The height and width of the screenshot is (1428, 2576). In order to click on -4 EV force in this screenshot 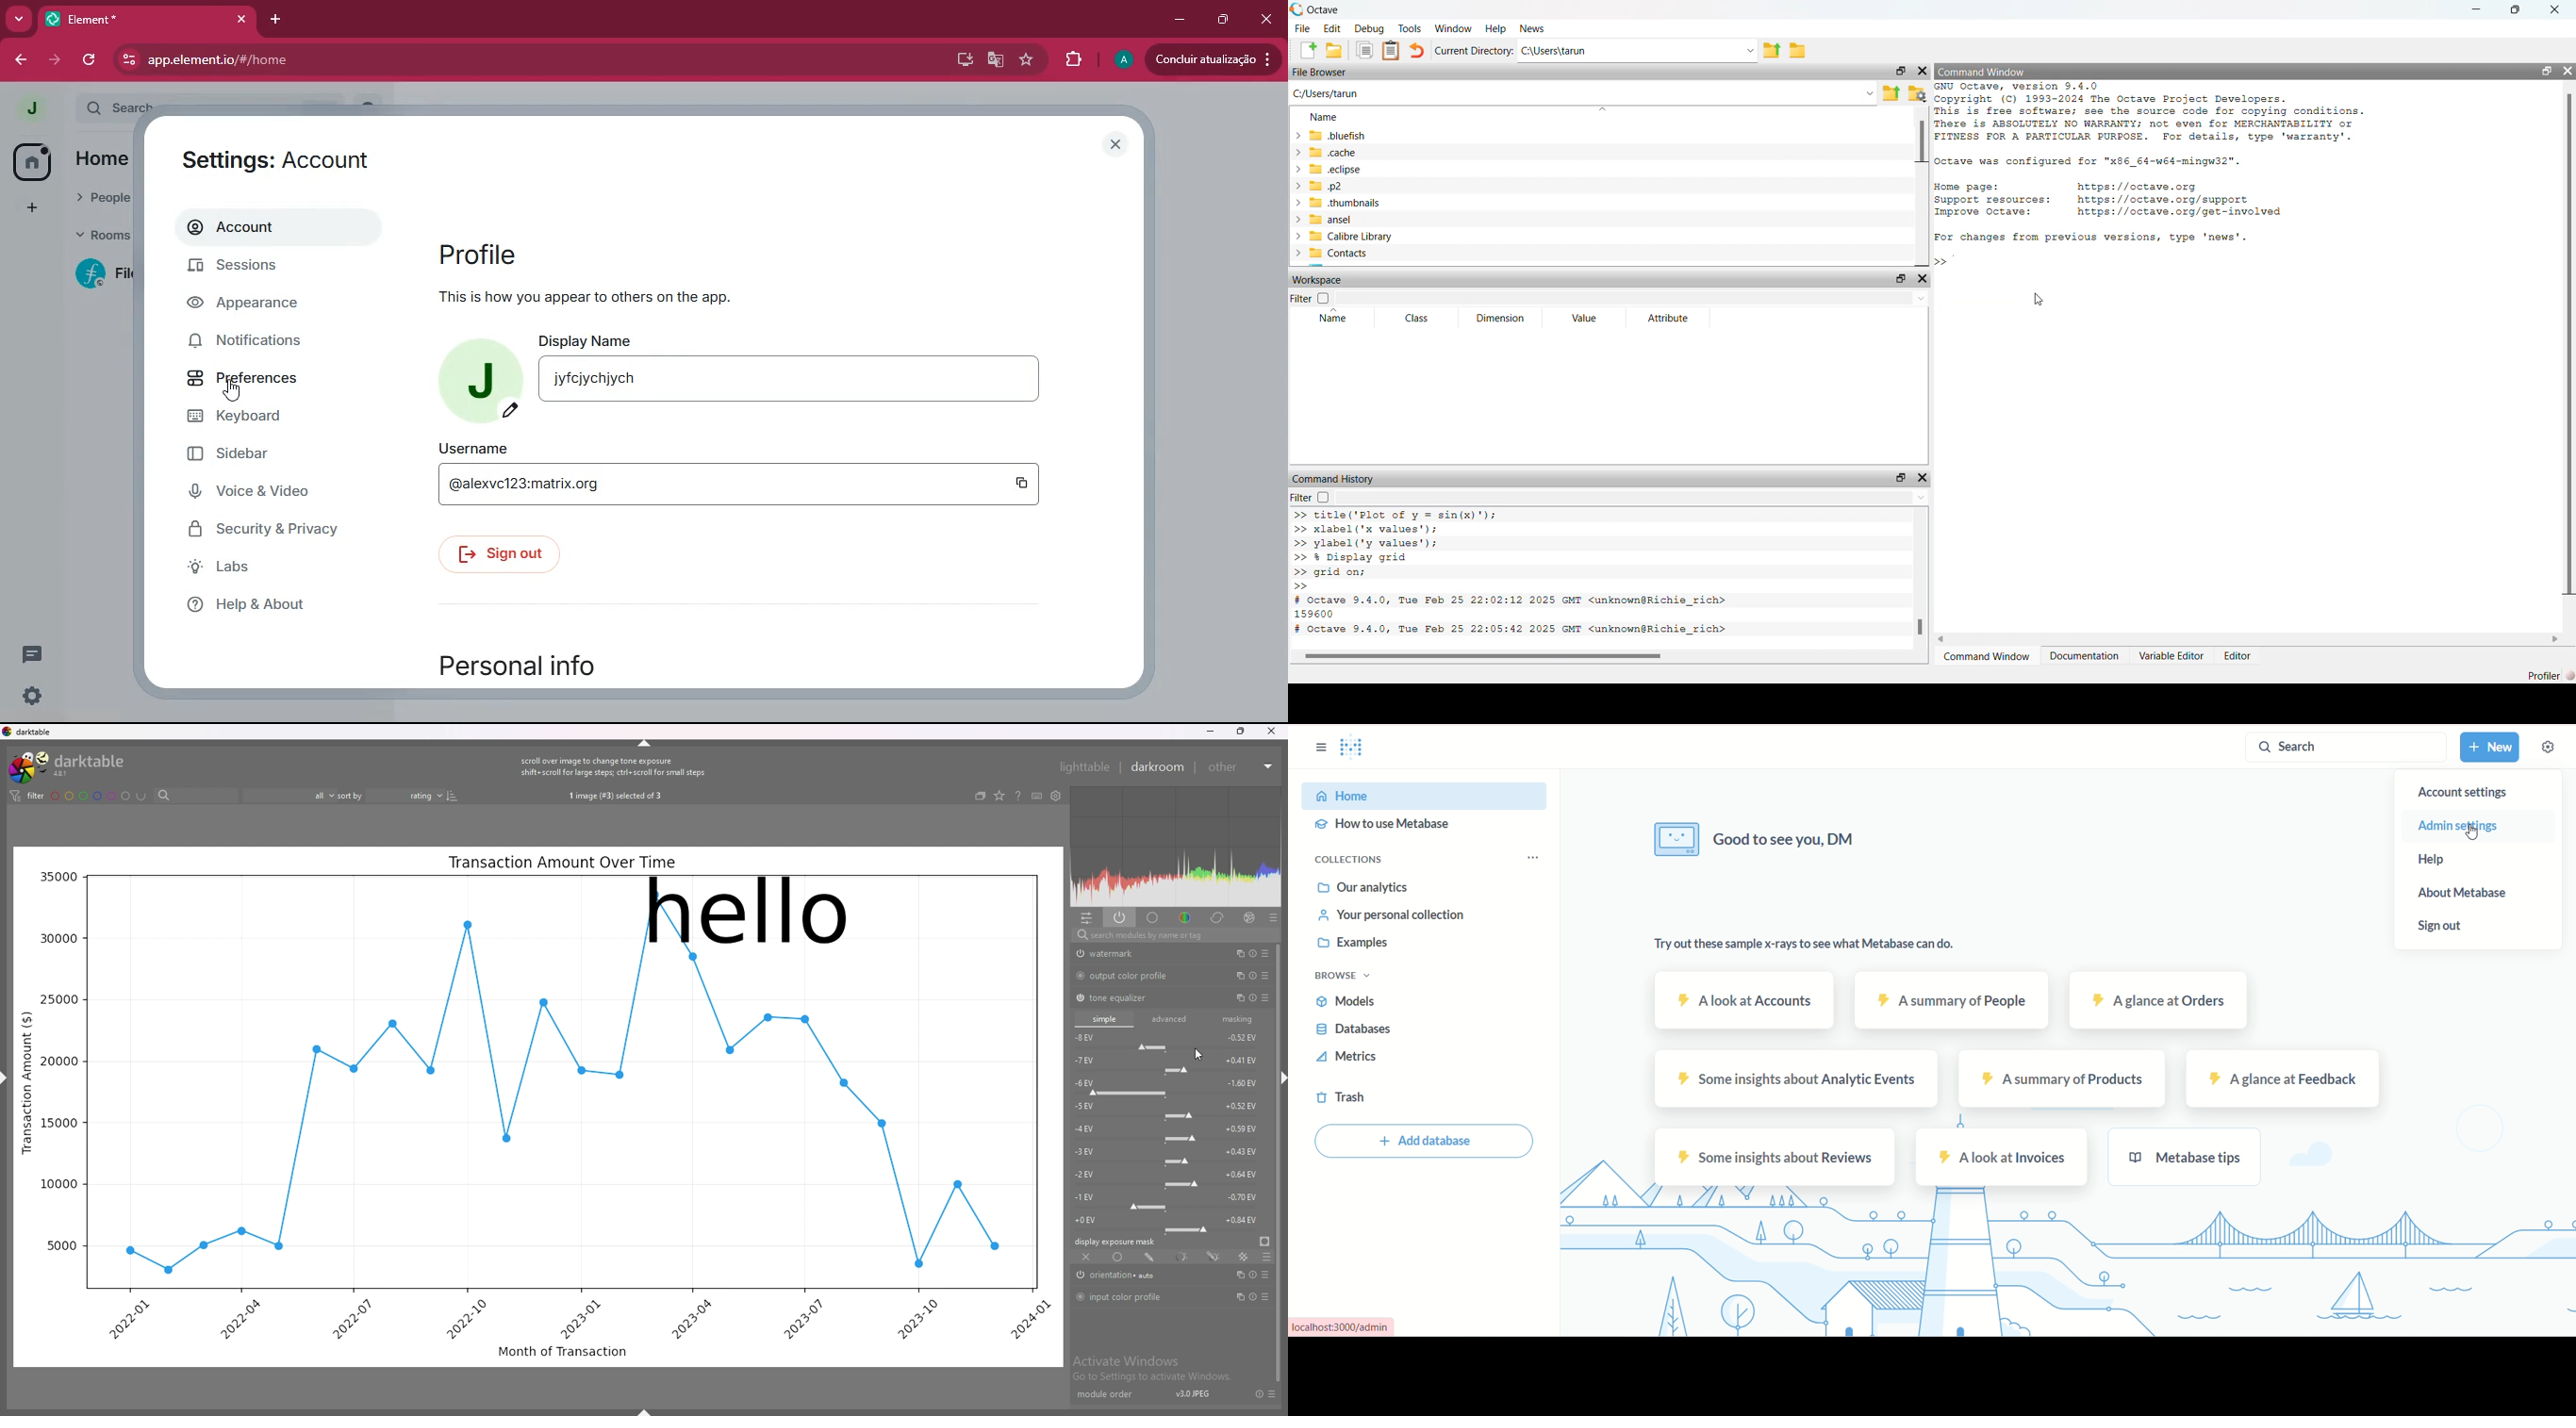, I will do `click(1169, 1132)`.